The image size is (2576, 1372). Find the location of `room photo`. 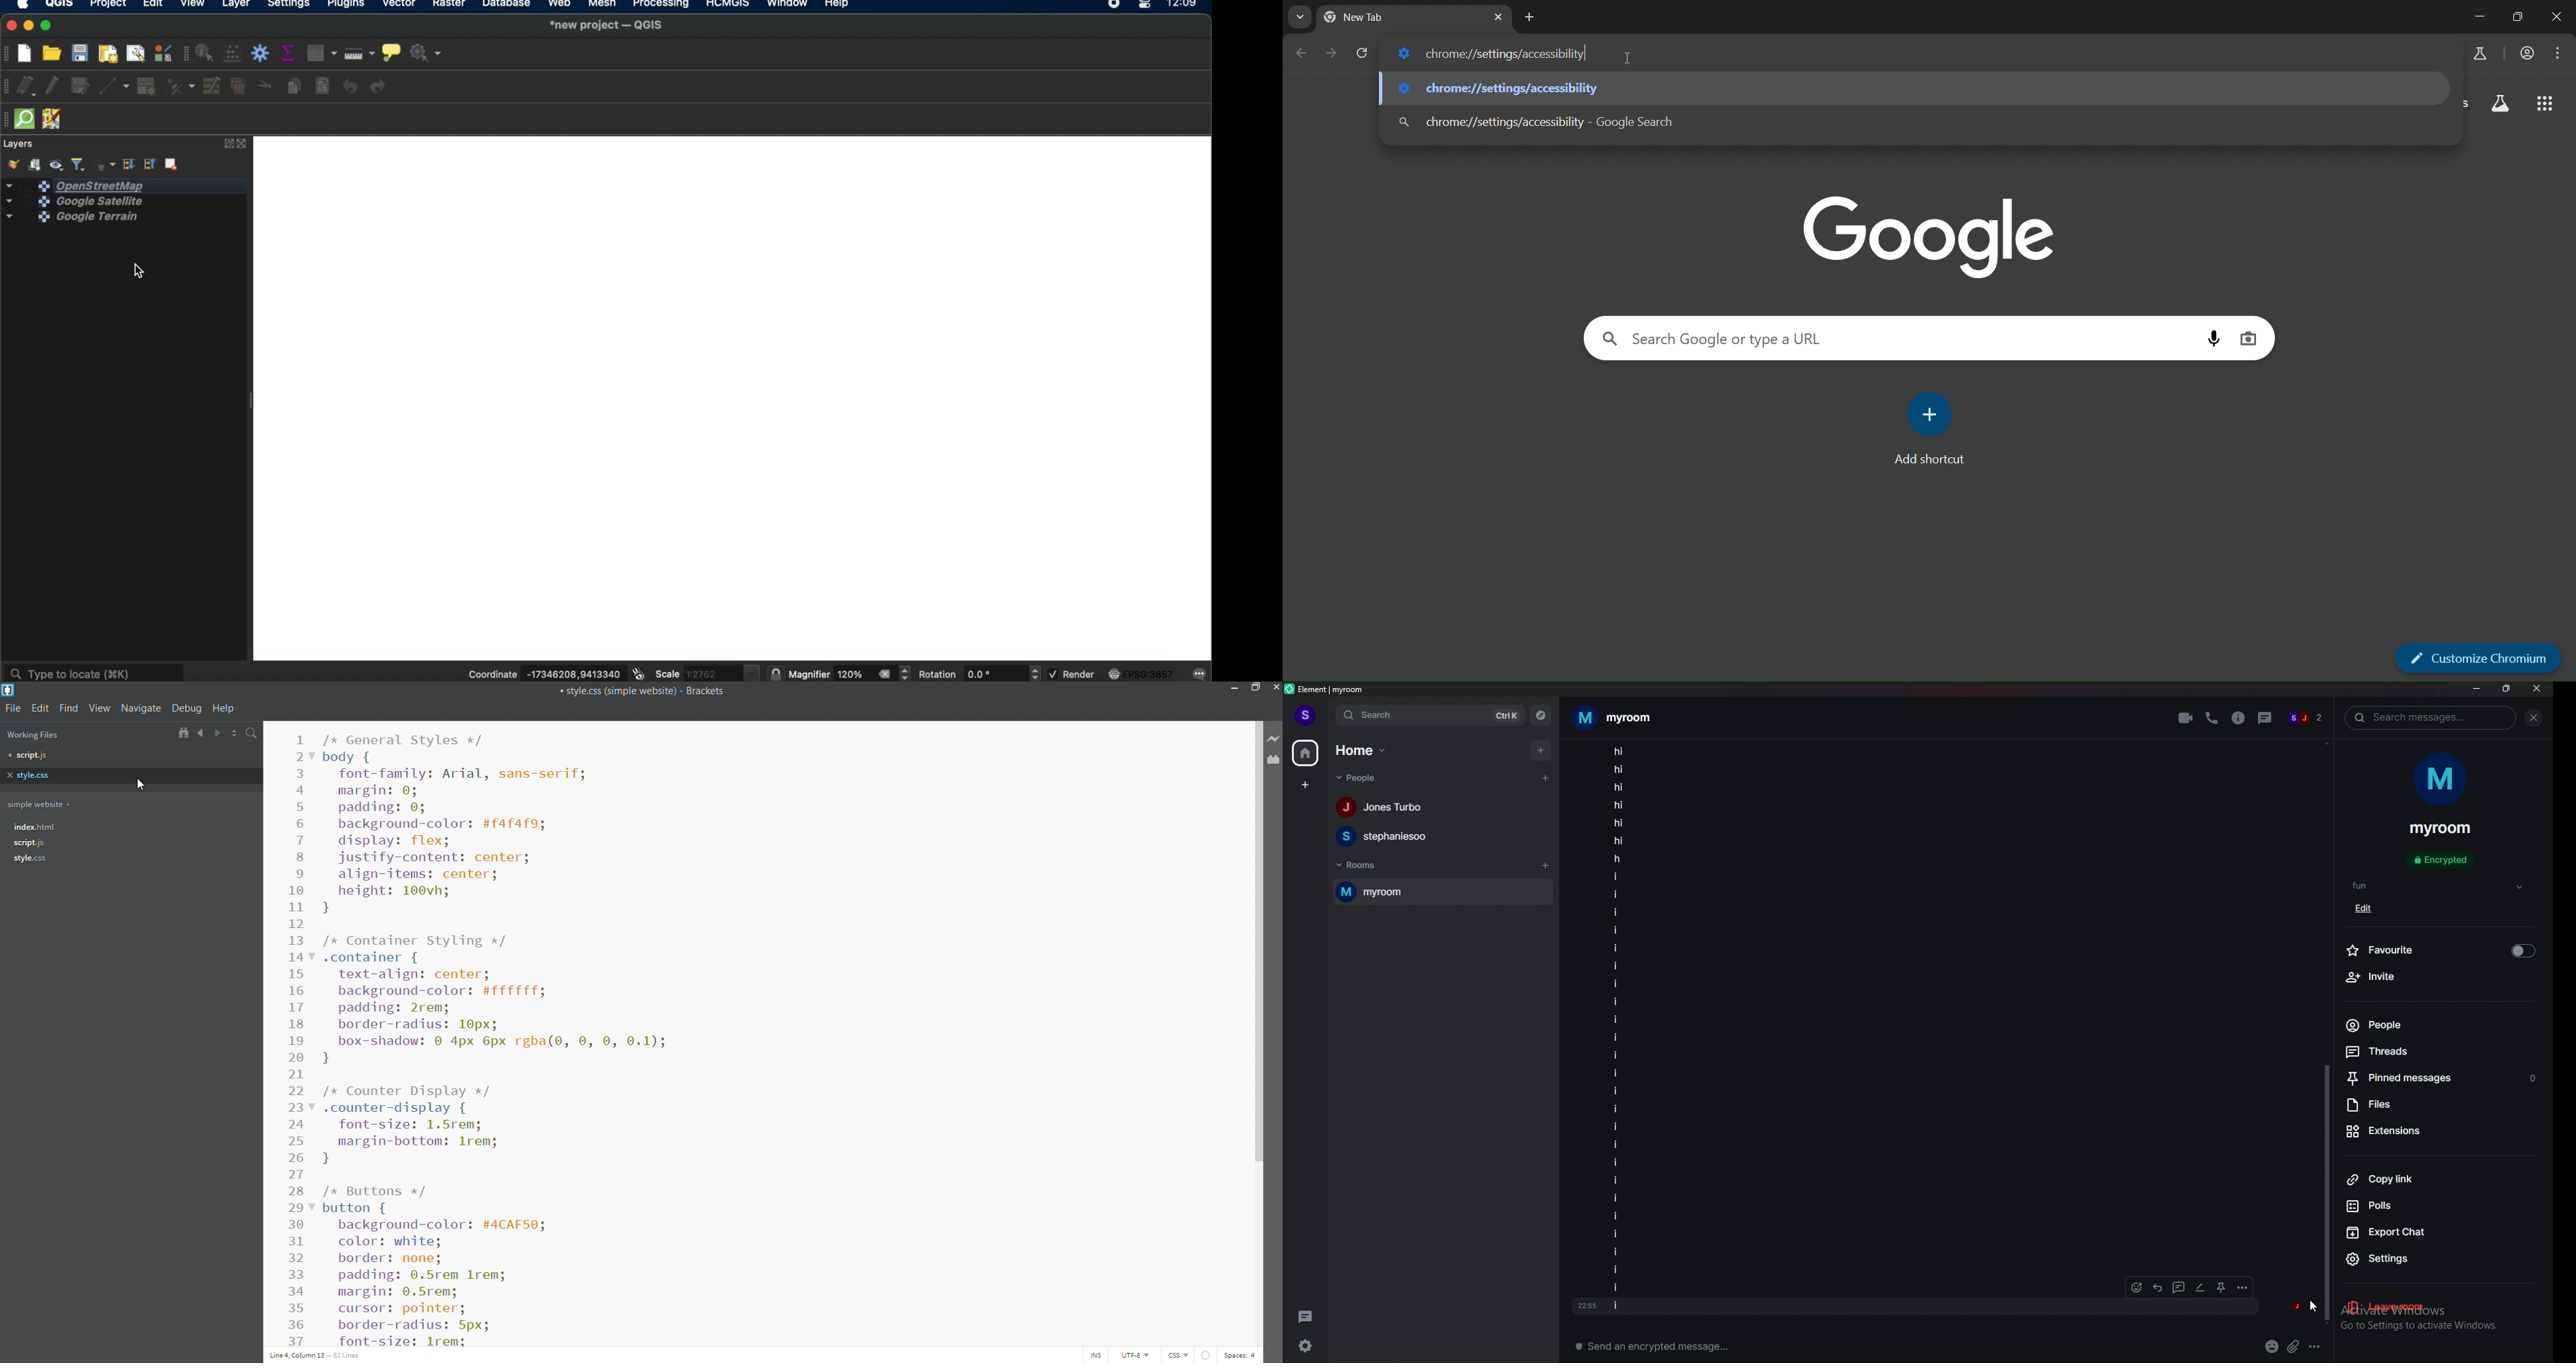

room photo is located at coordinates (2444, 779).